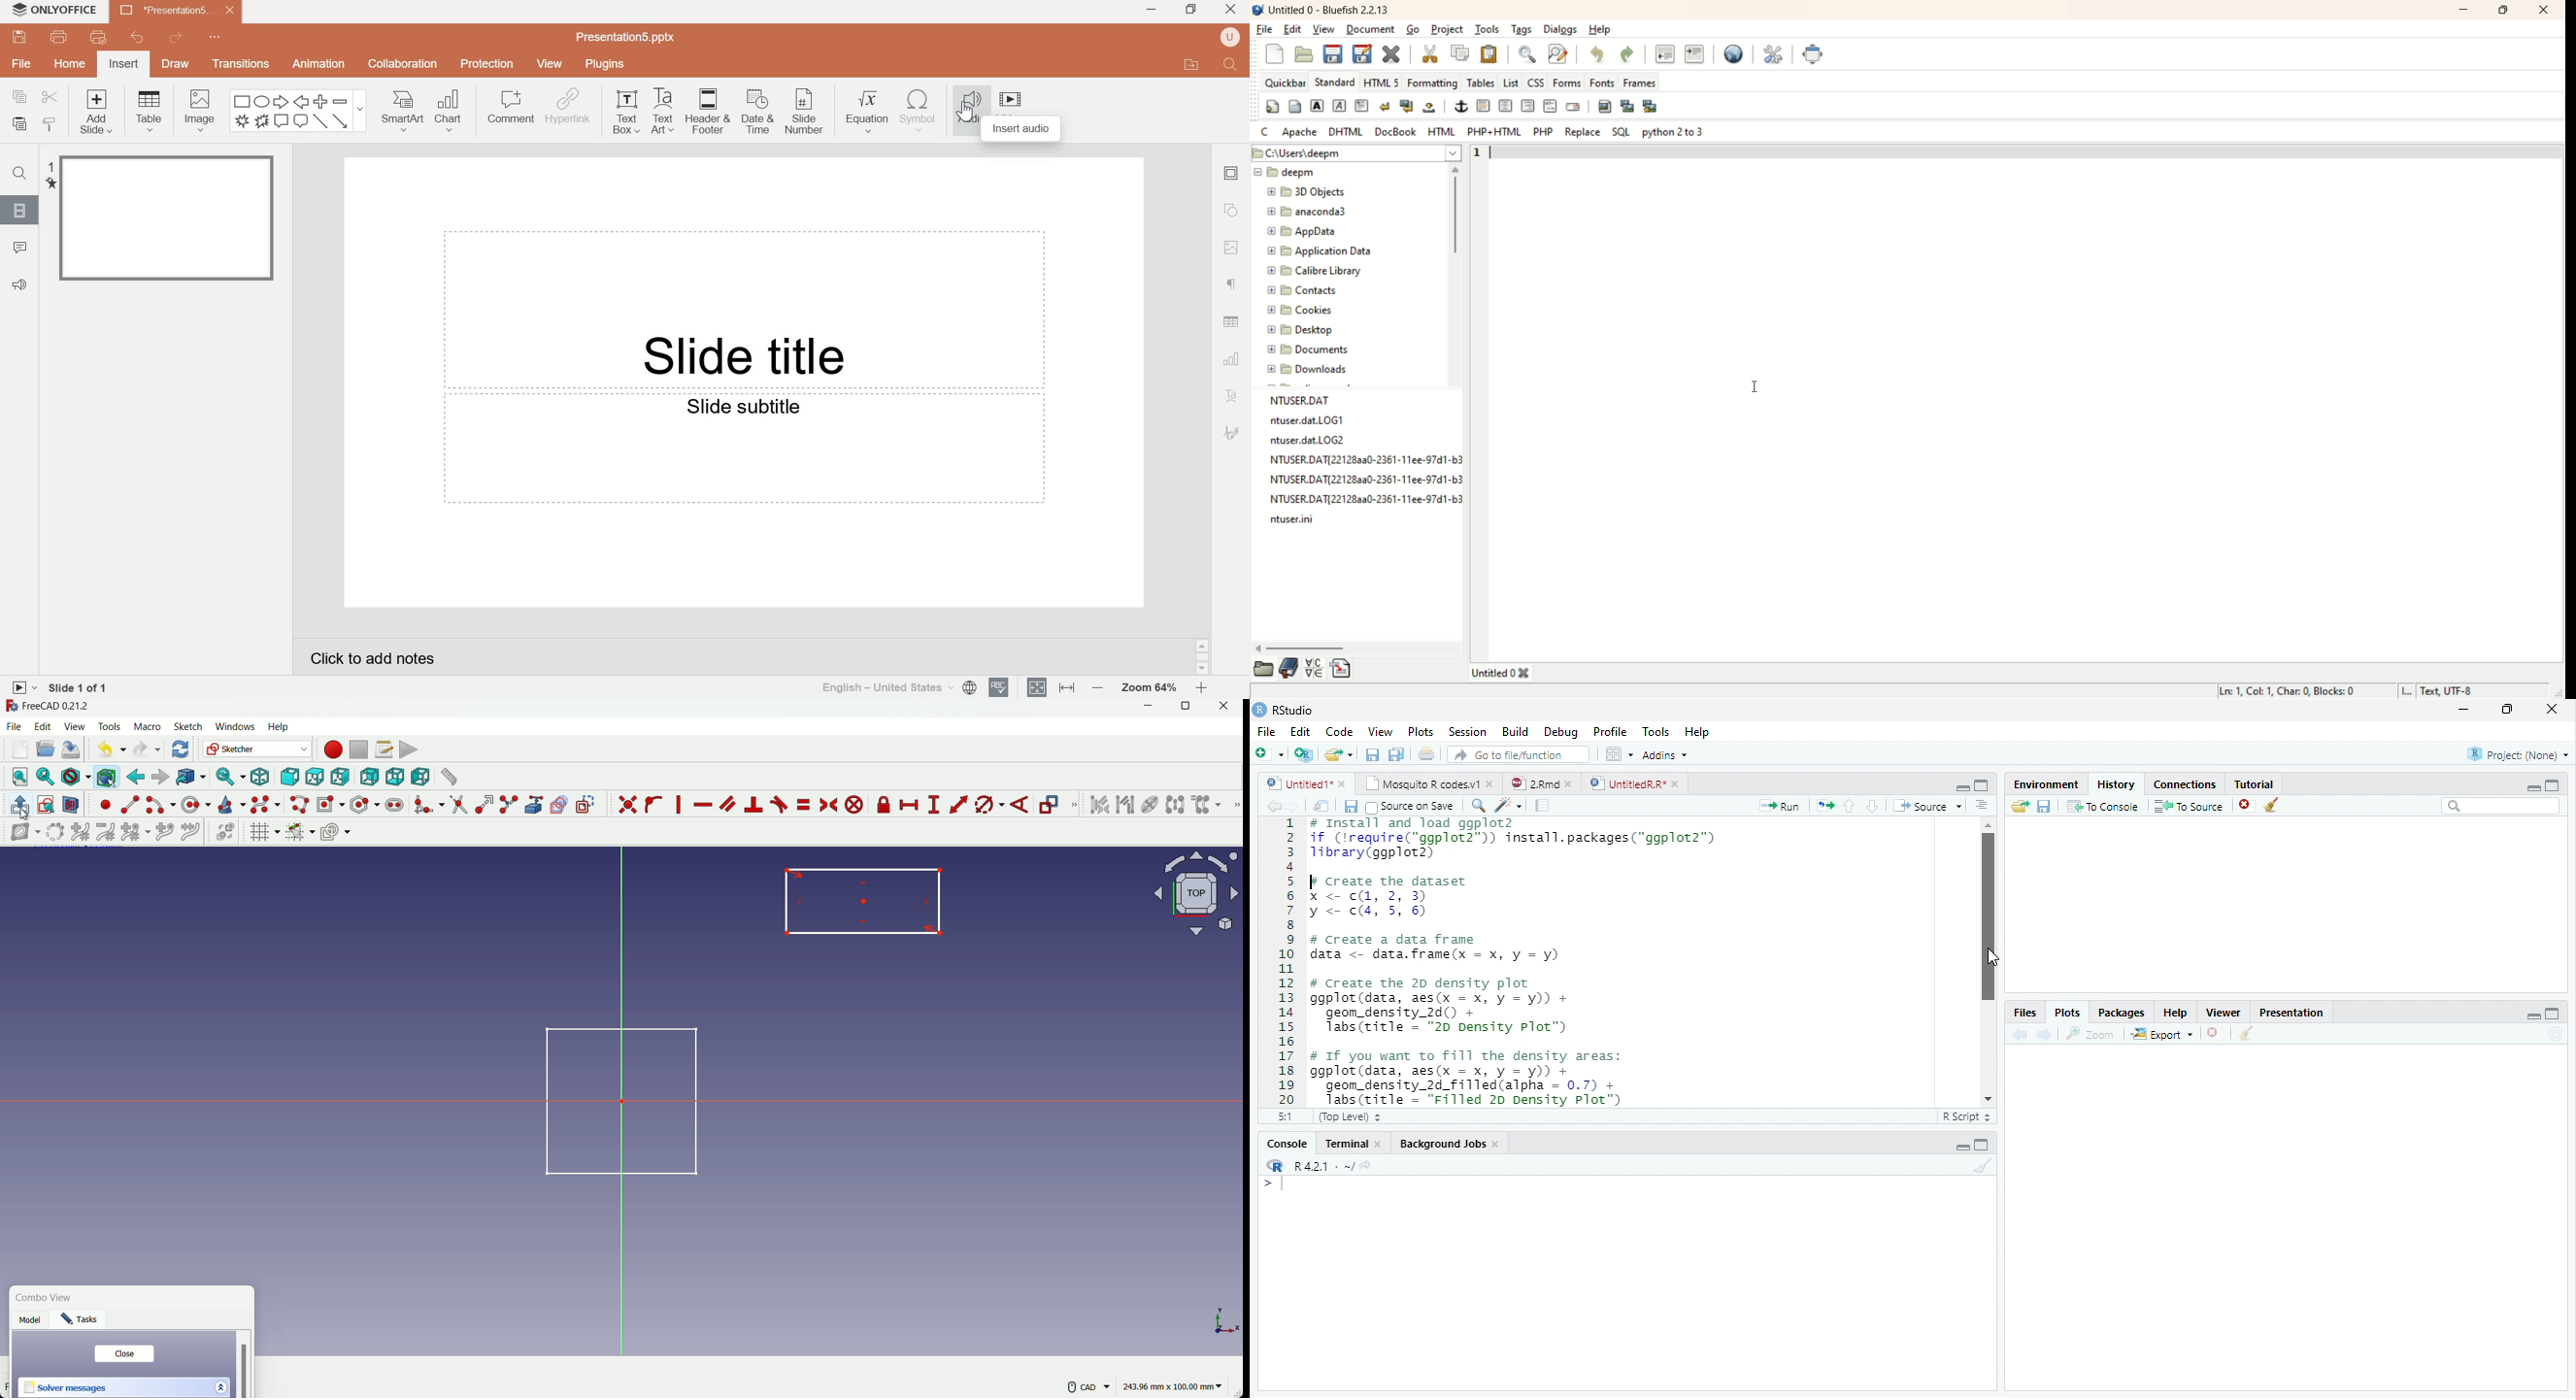  Describe the element at coordinates (1315, 668) in the screenshot. I see `insert character` at that location.